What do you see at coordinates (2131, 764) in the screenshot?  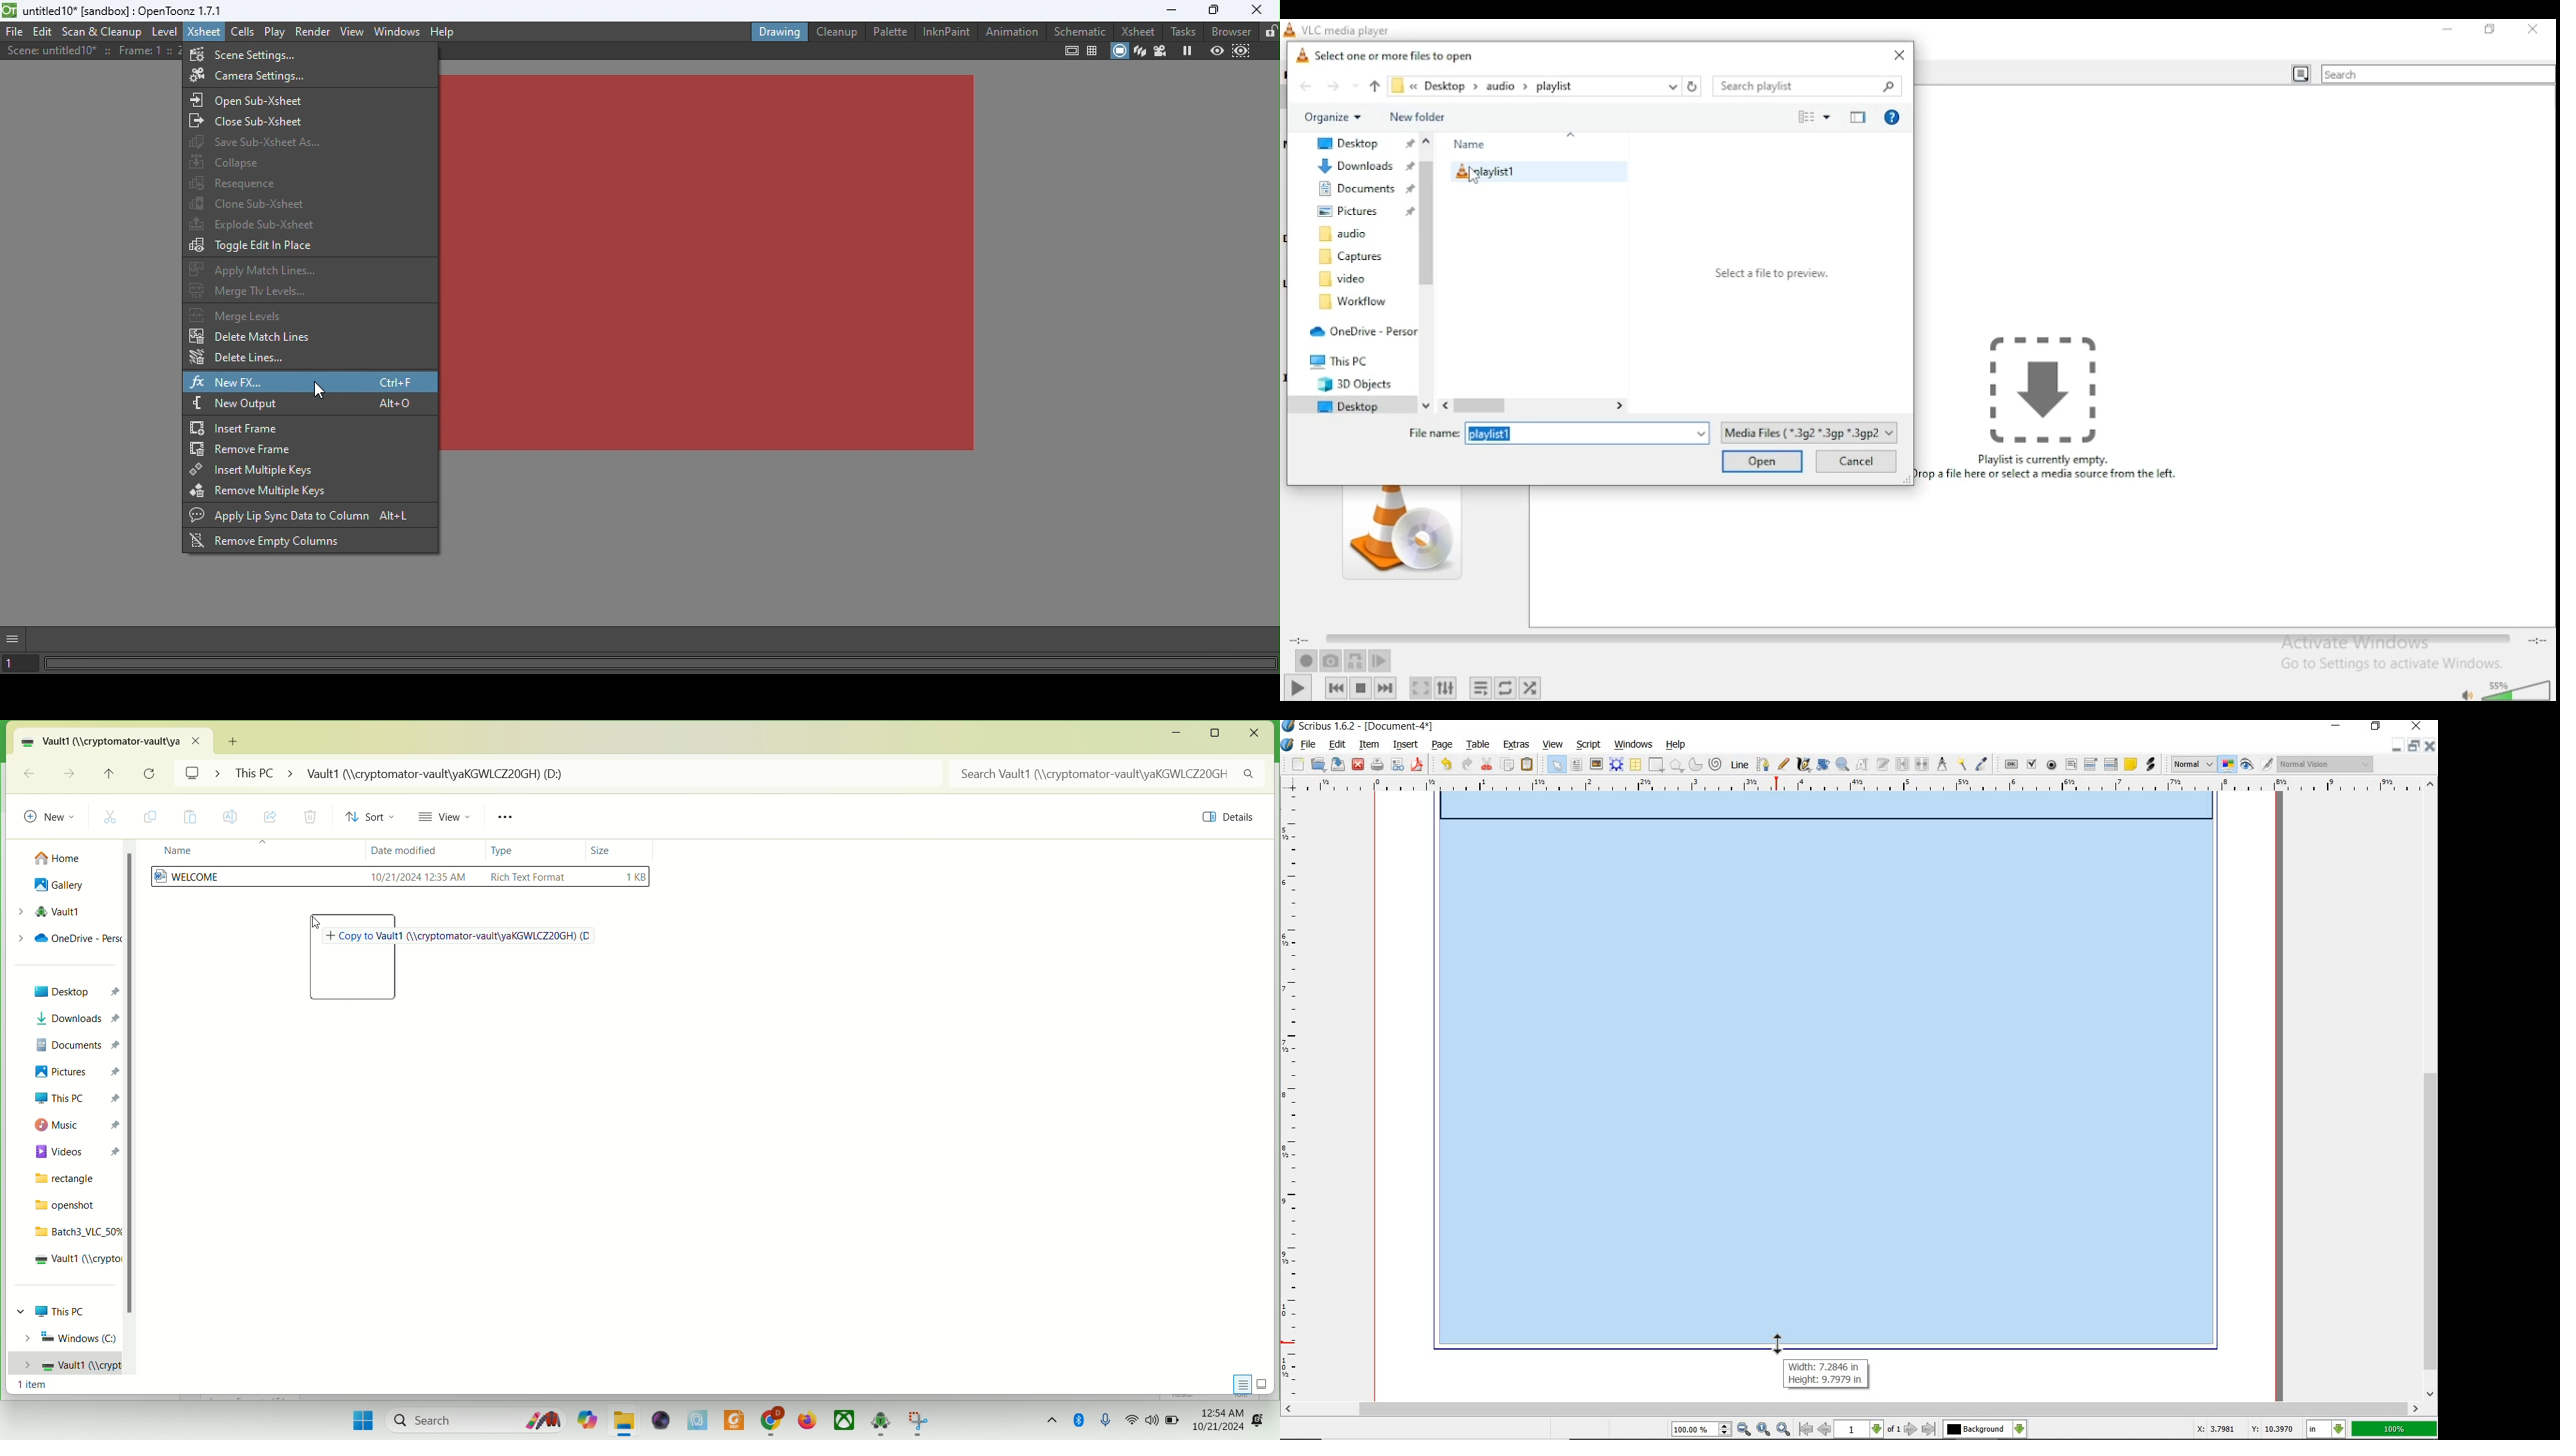 I see `text annotation` at bounding box center [2131, 764].